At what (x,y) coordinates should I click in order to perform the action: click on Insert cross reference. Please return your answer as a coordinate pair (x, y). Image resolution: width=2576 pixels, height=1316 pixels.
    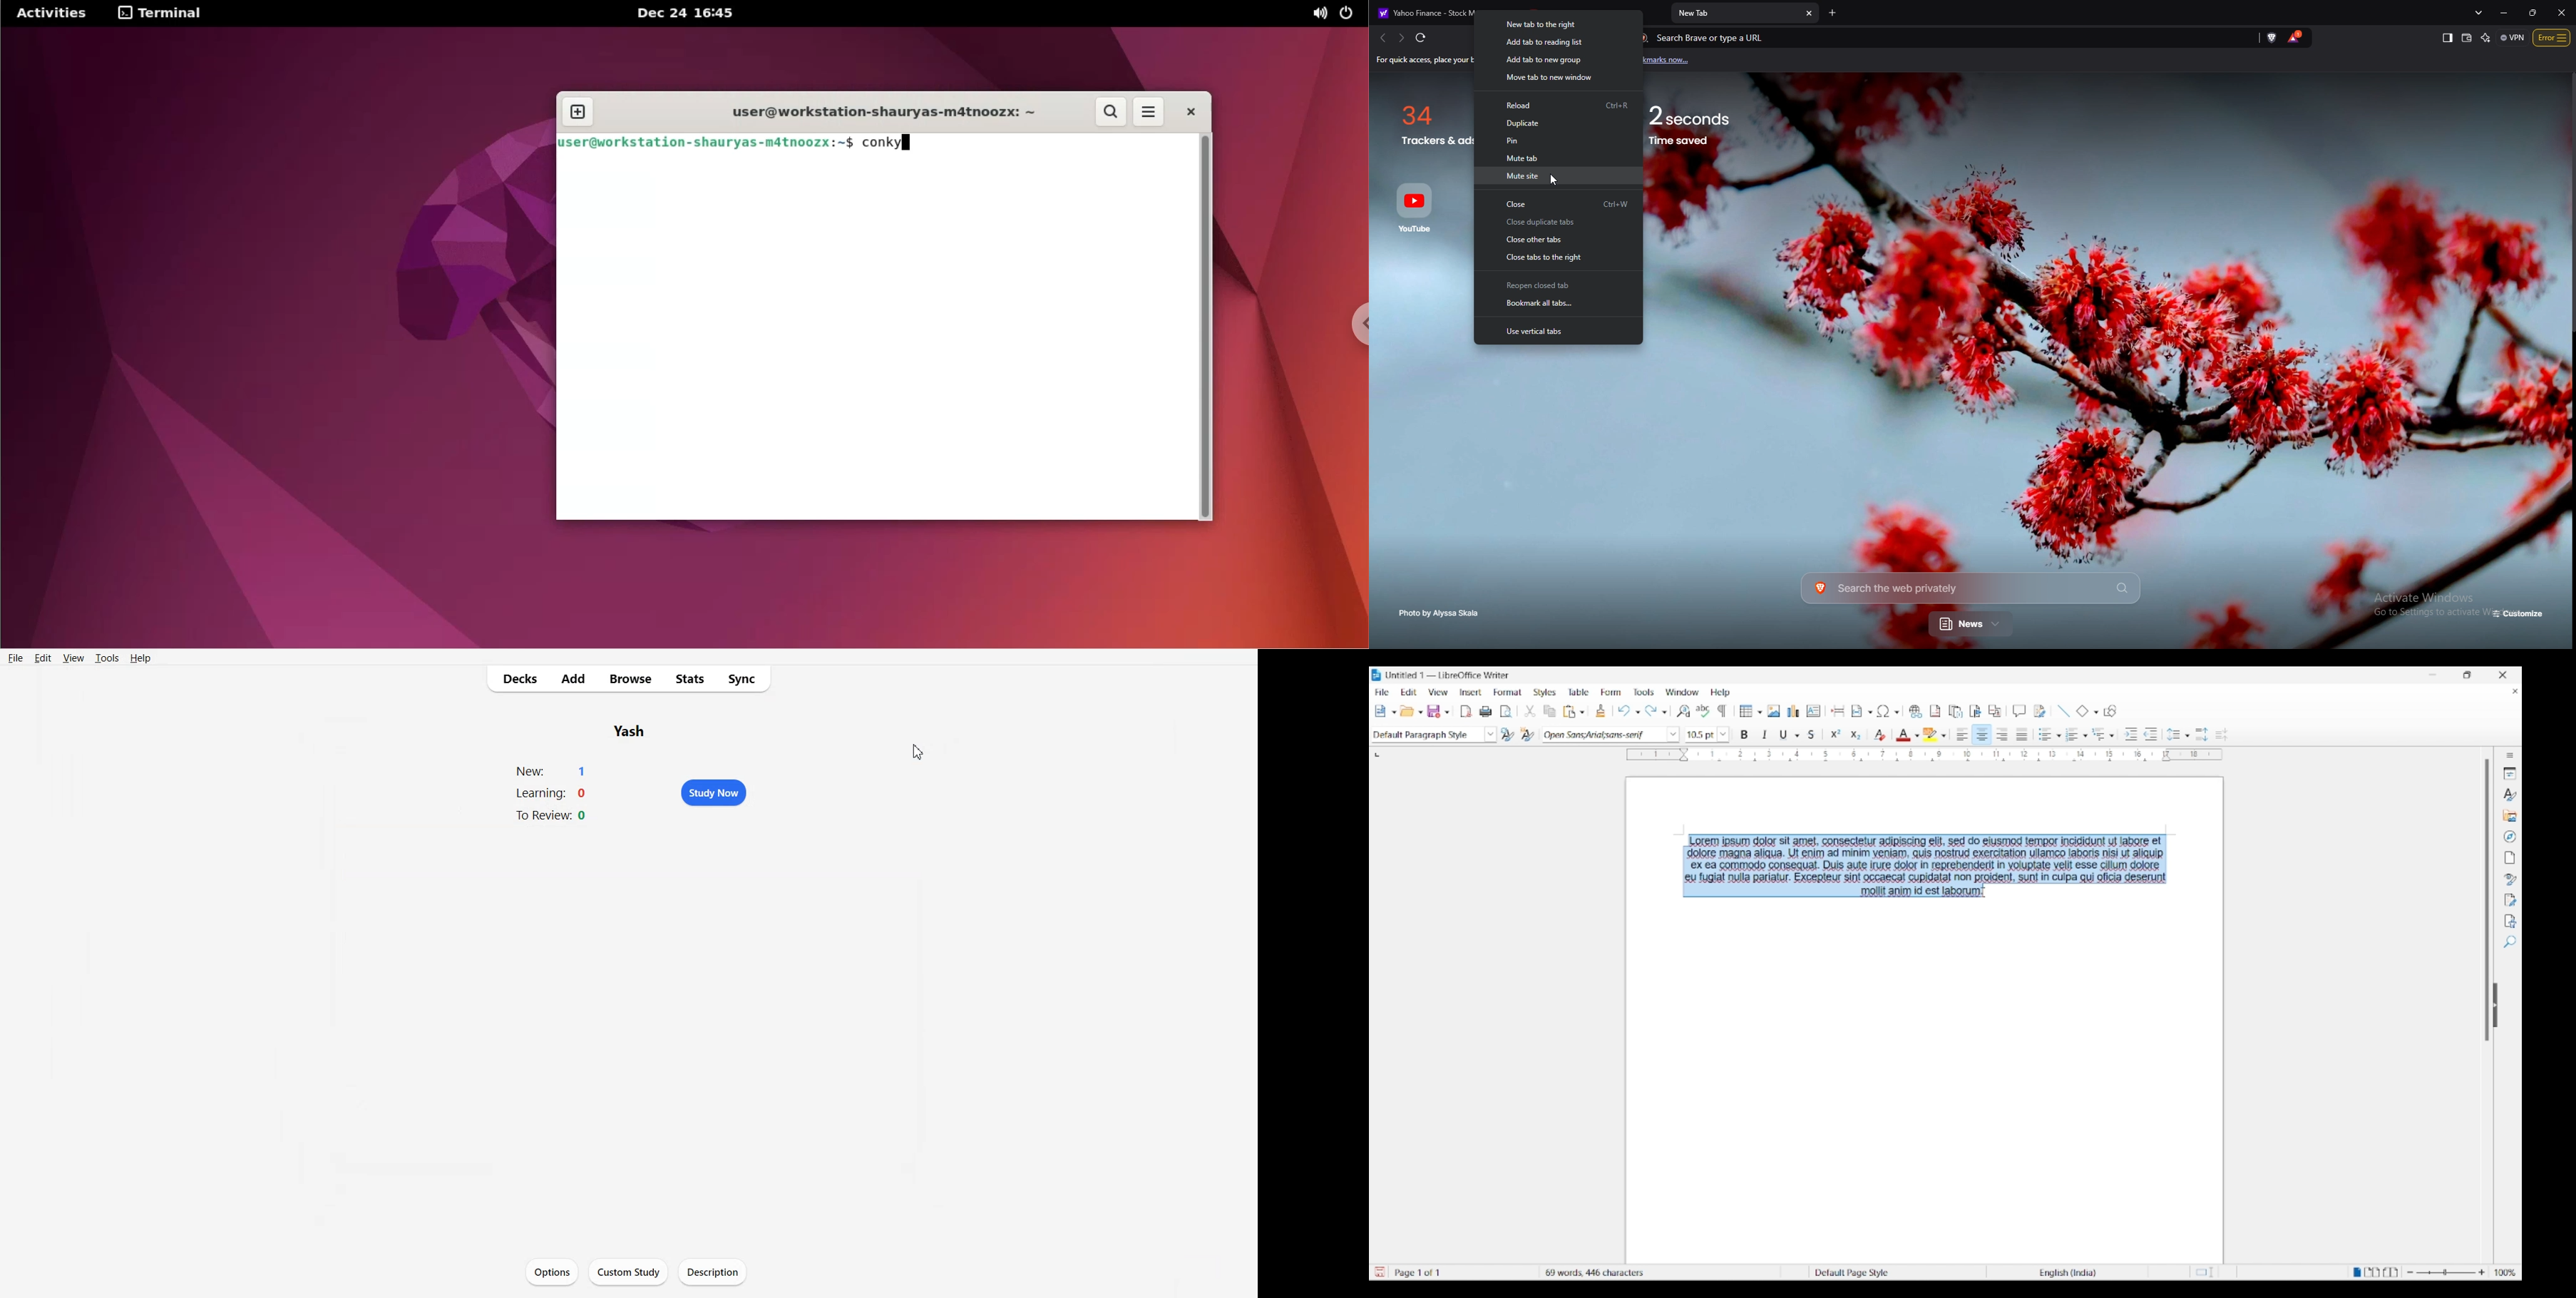
    Looking at the image, I should click on (1995, 710).